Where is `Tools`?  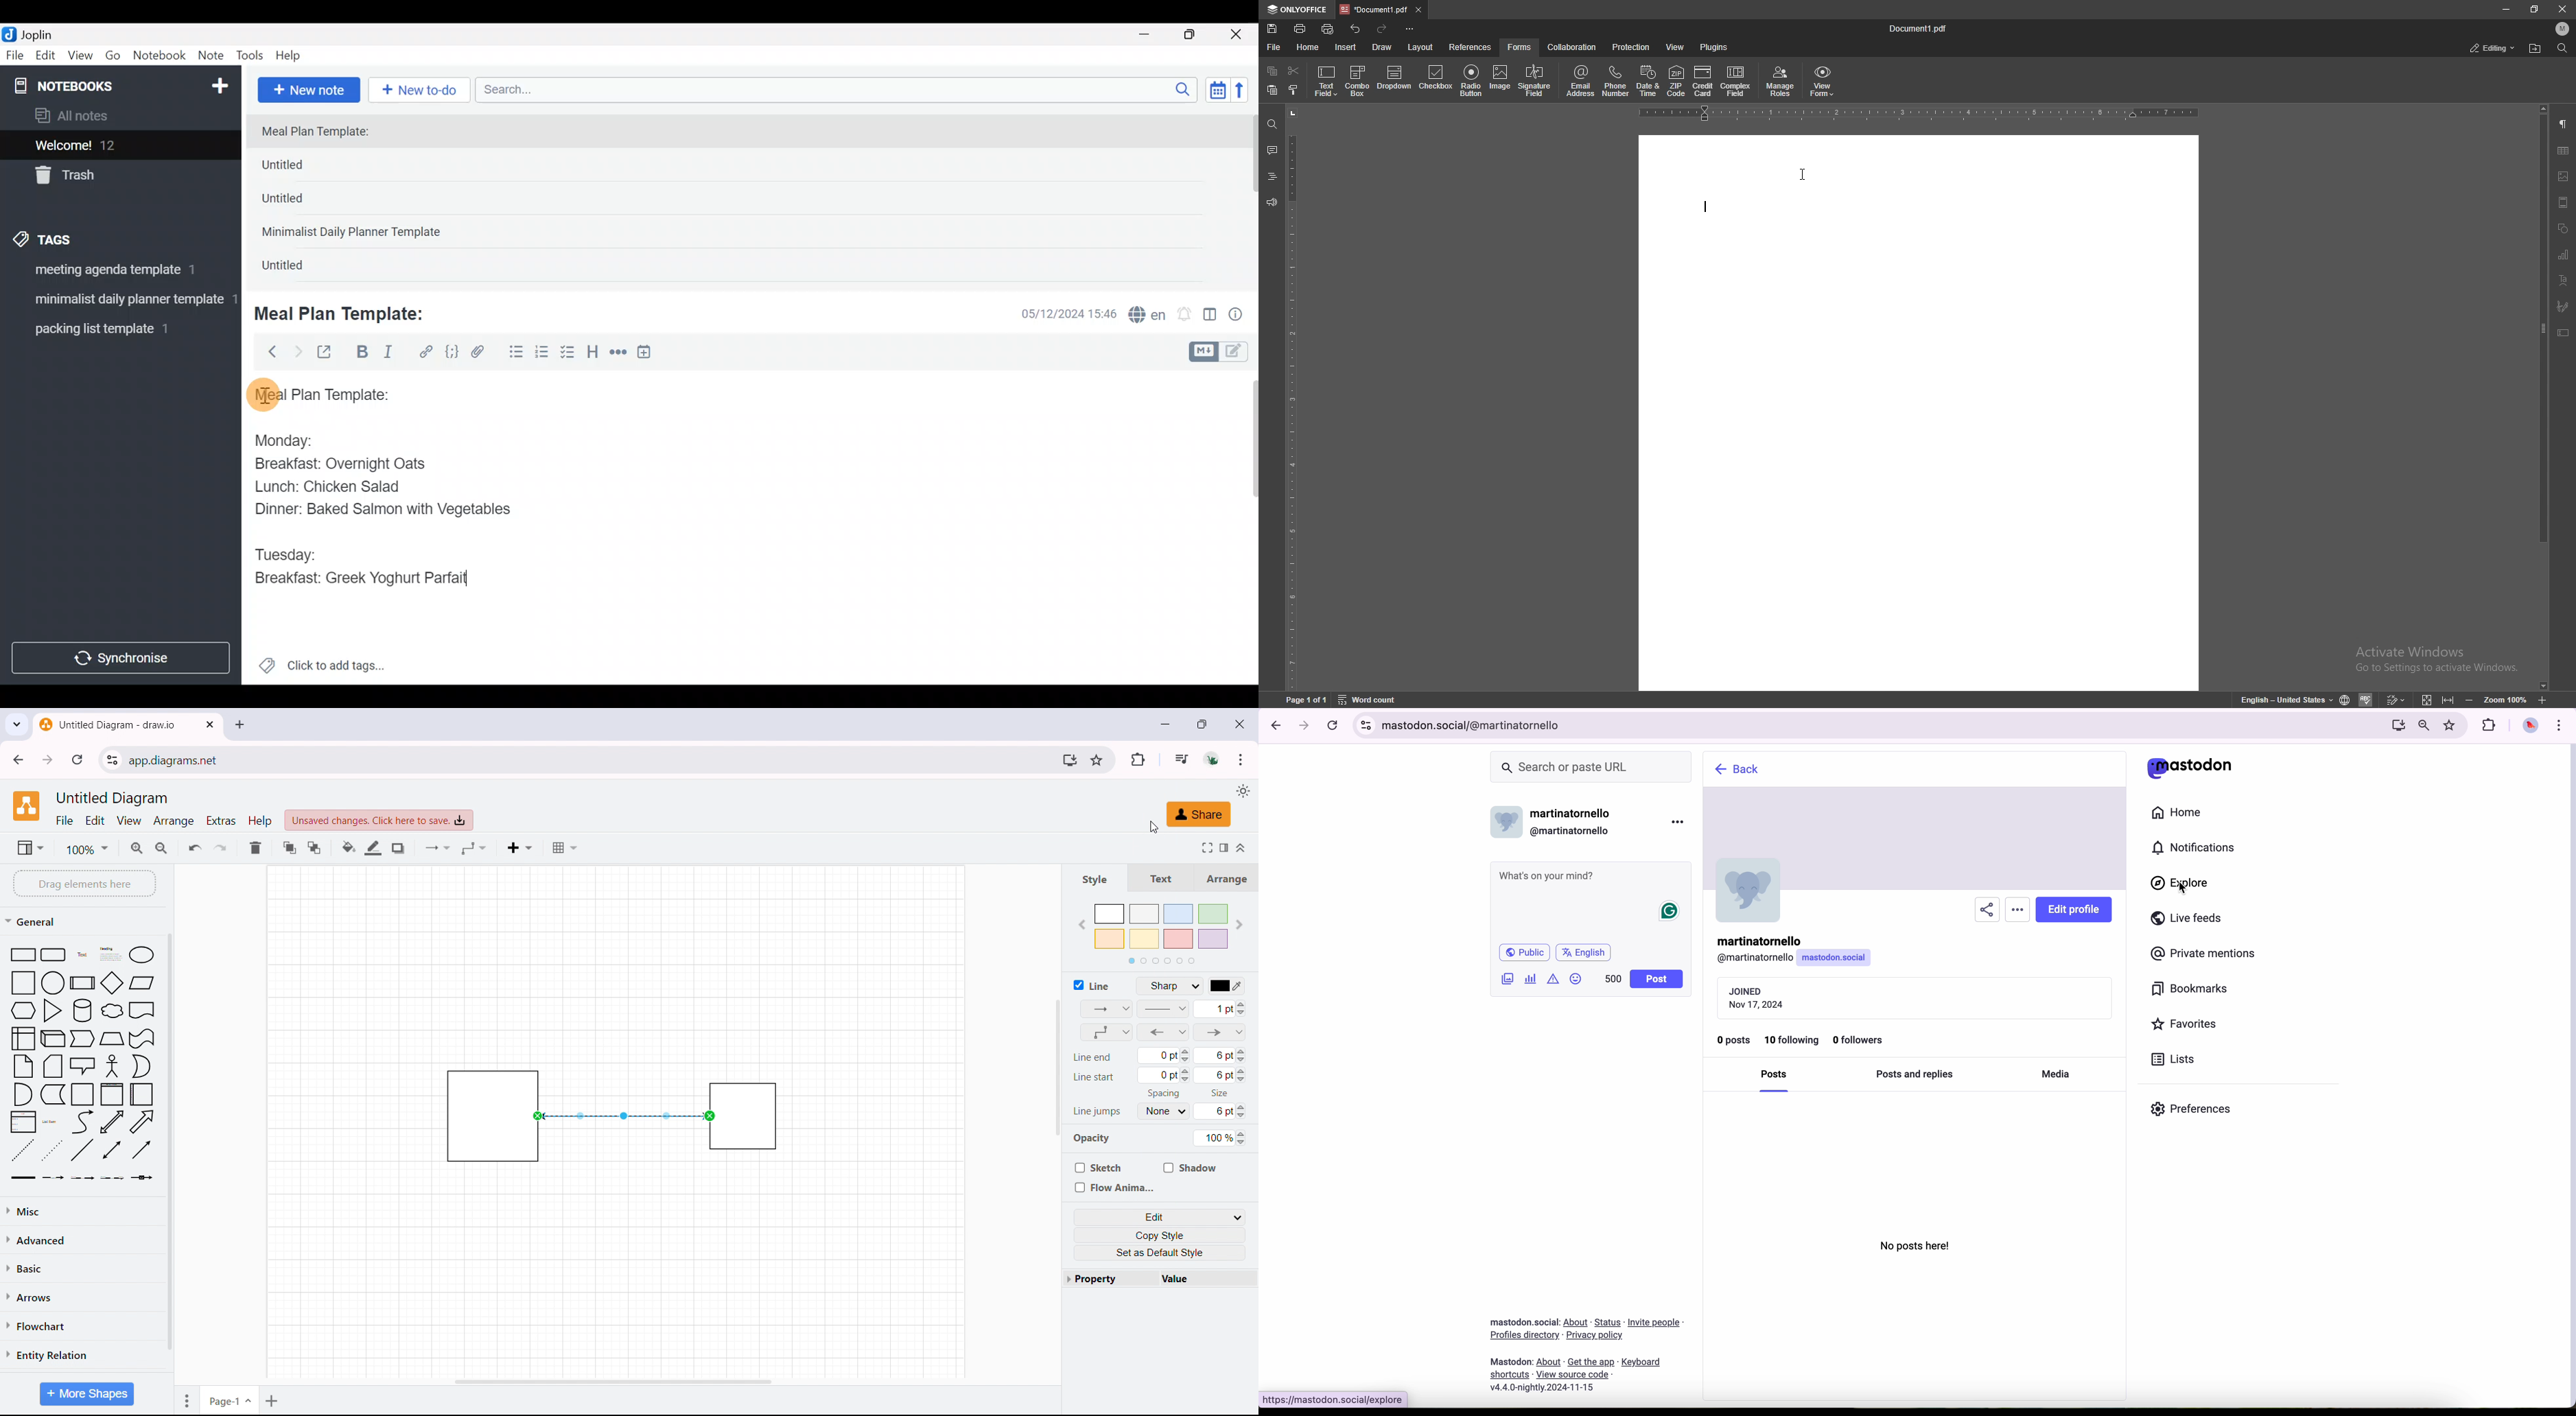 Tools is located at coordinates (250, 56).